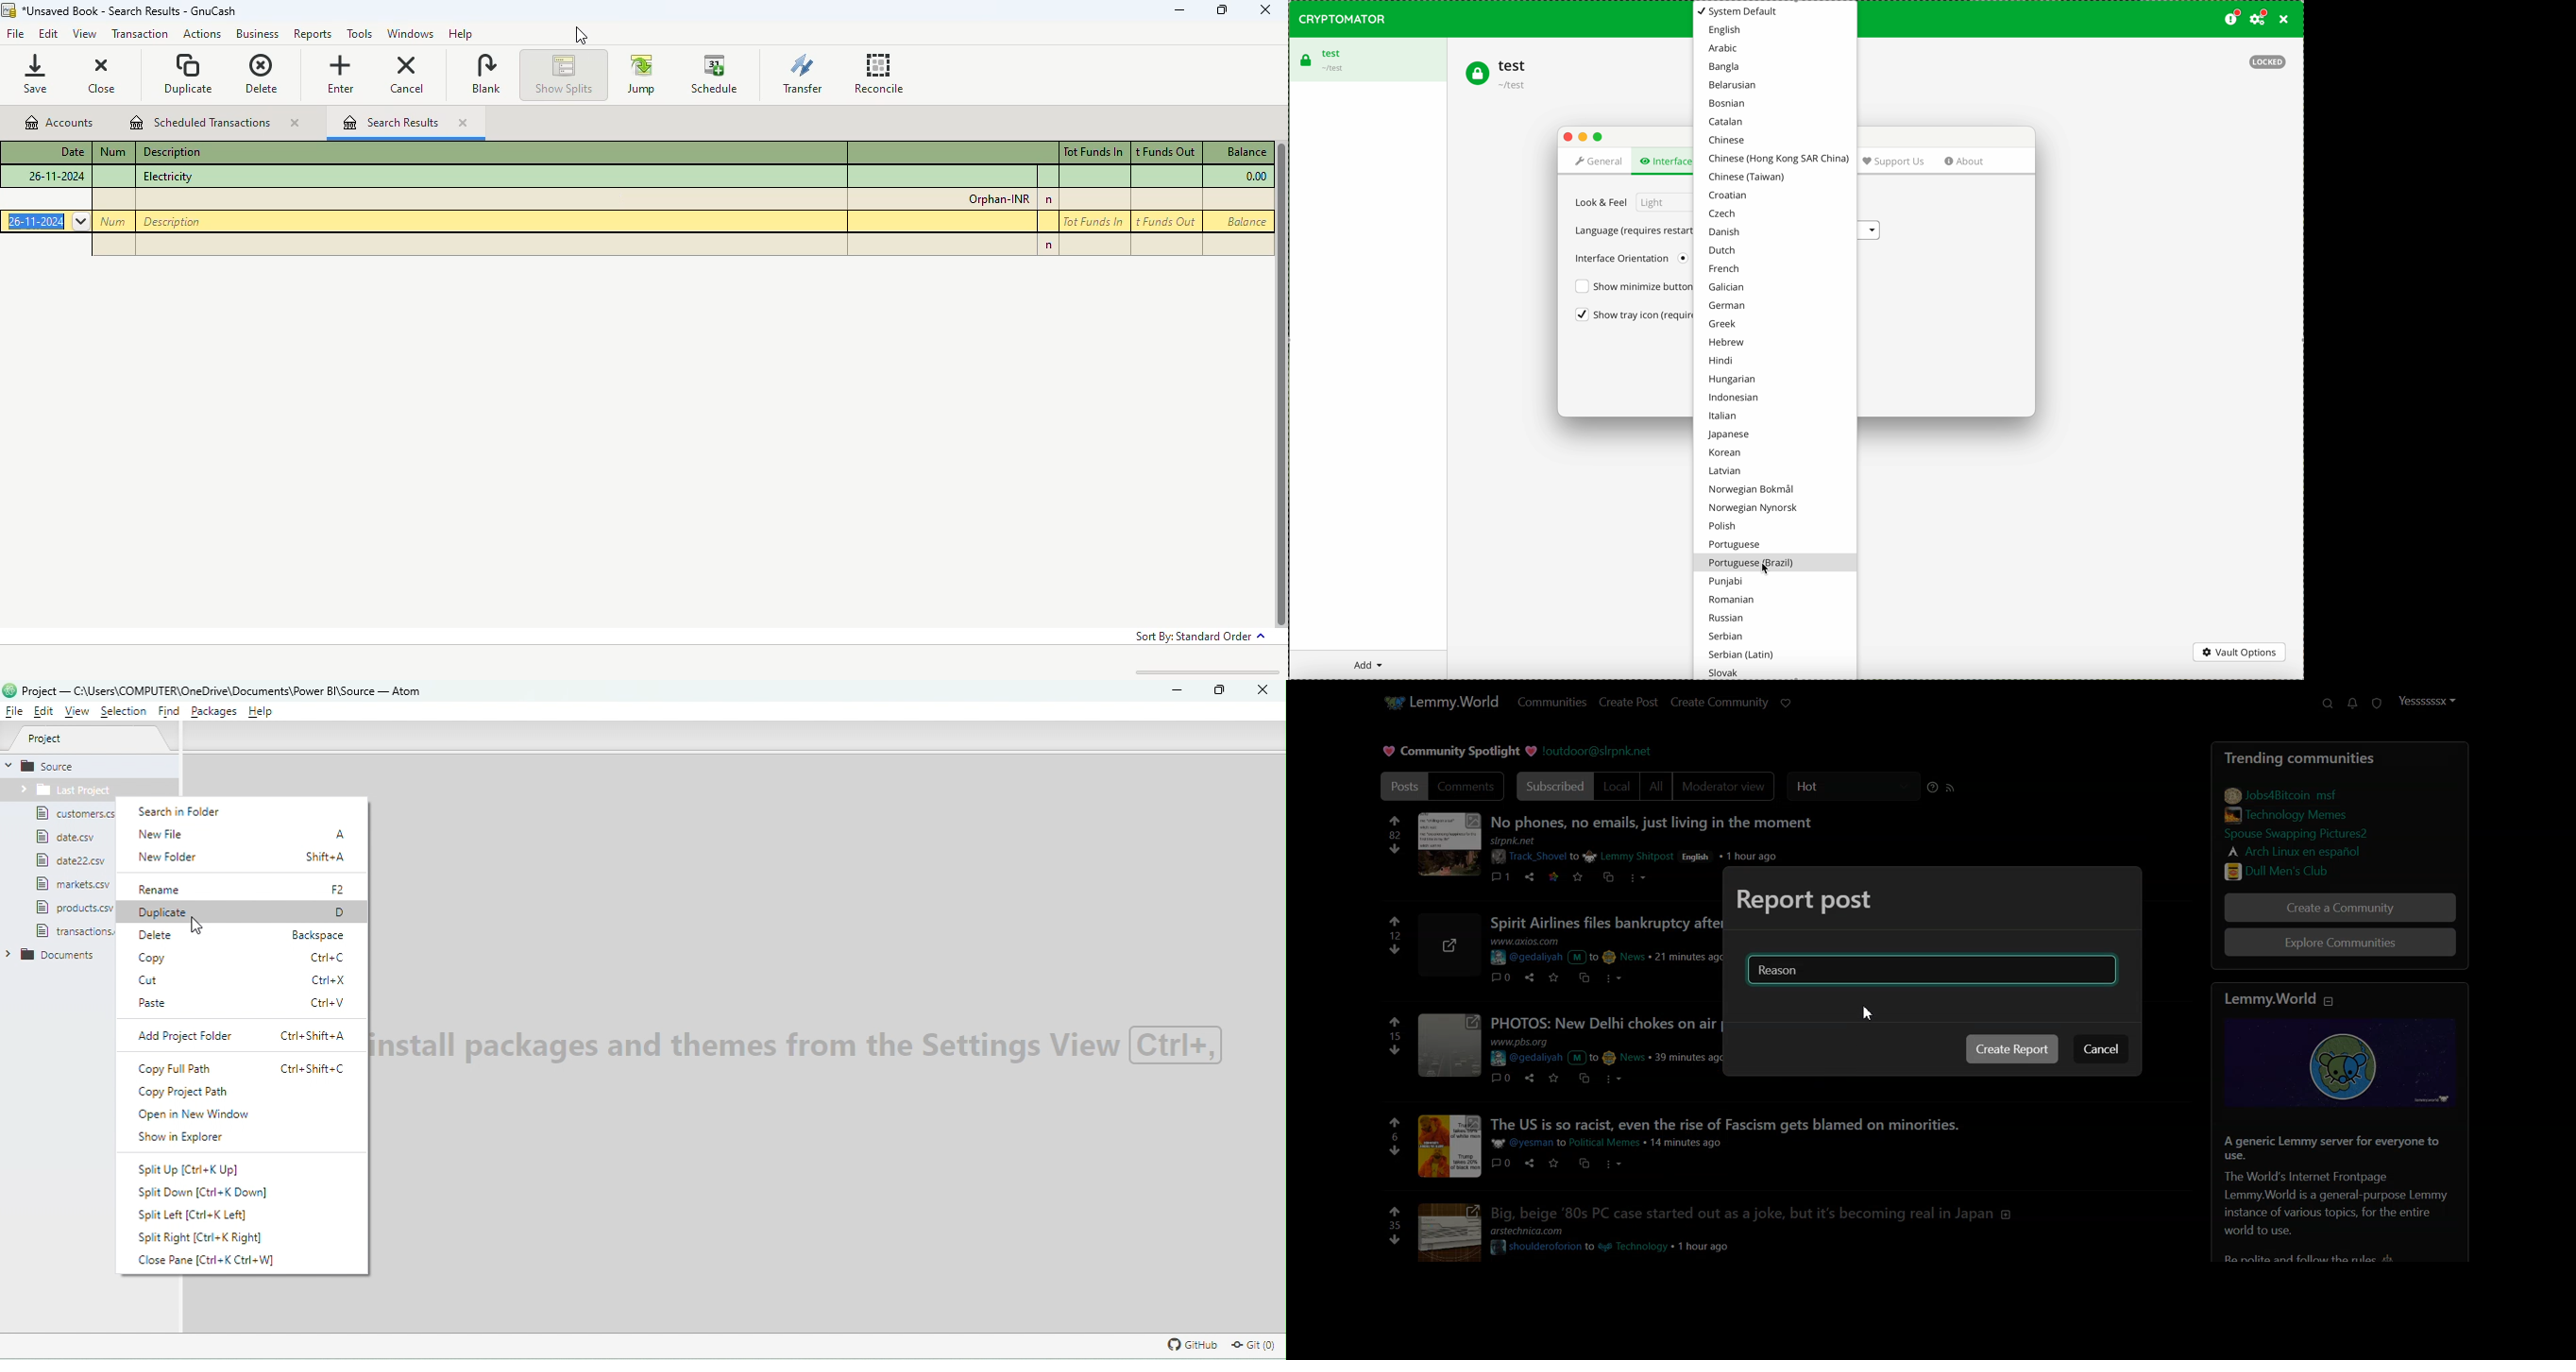  I want to click on Source, so click(92, 766).